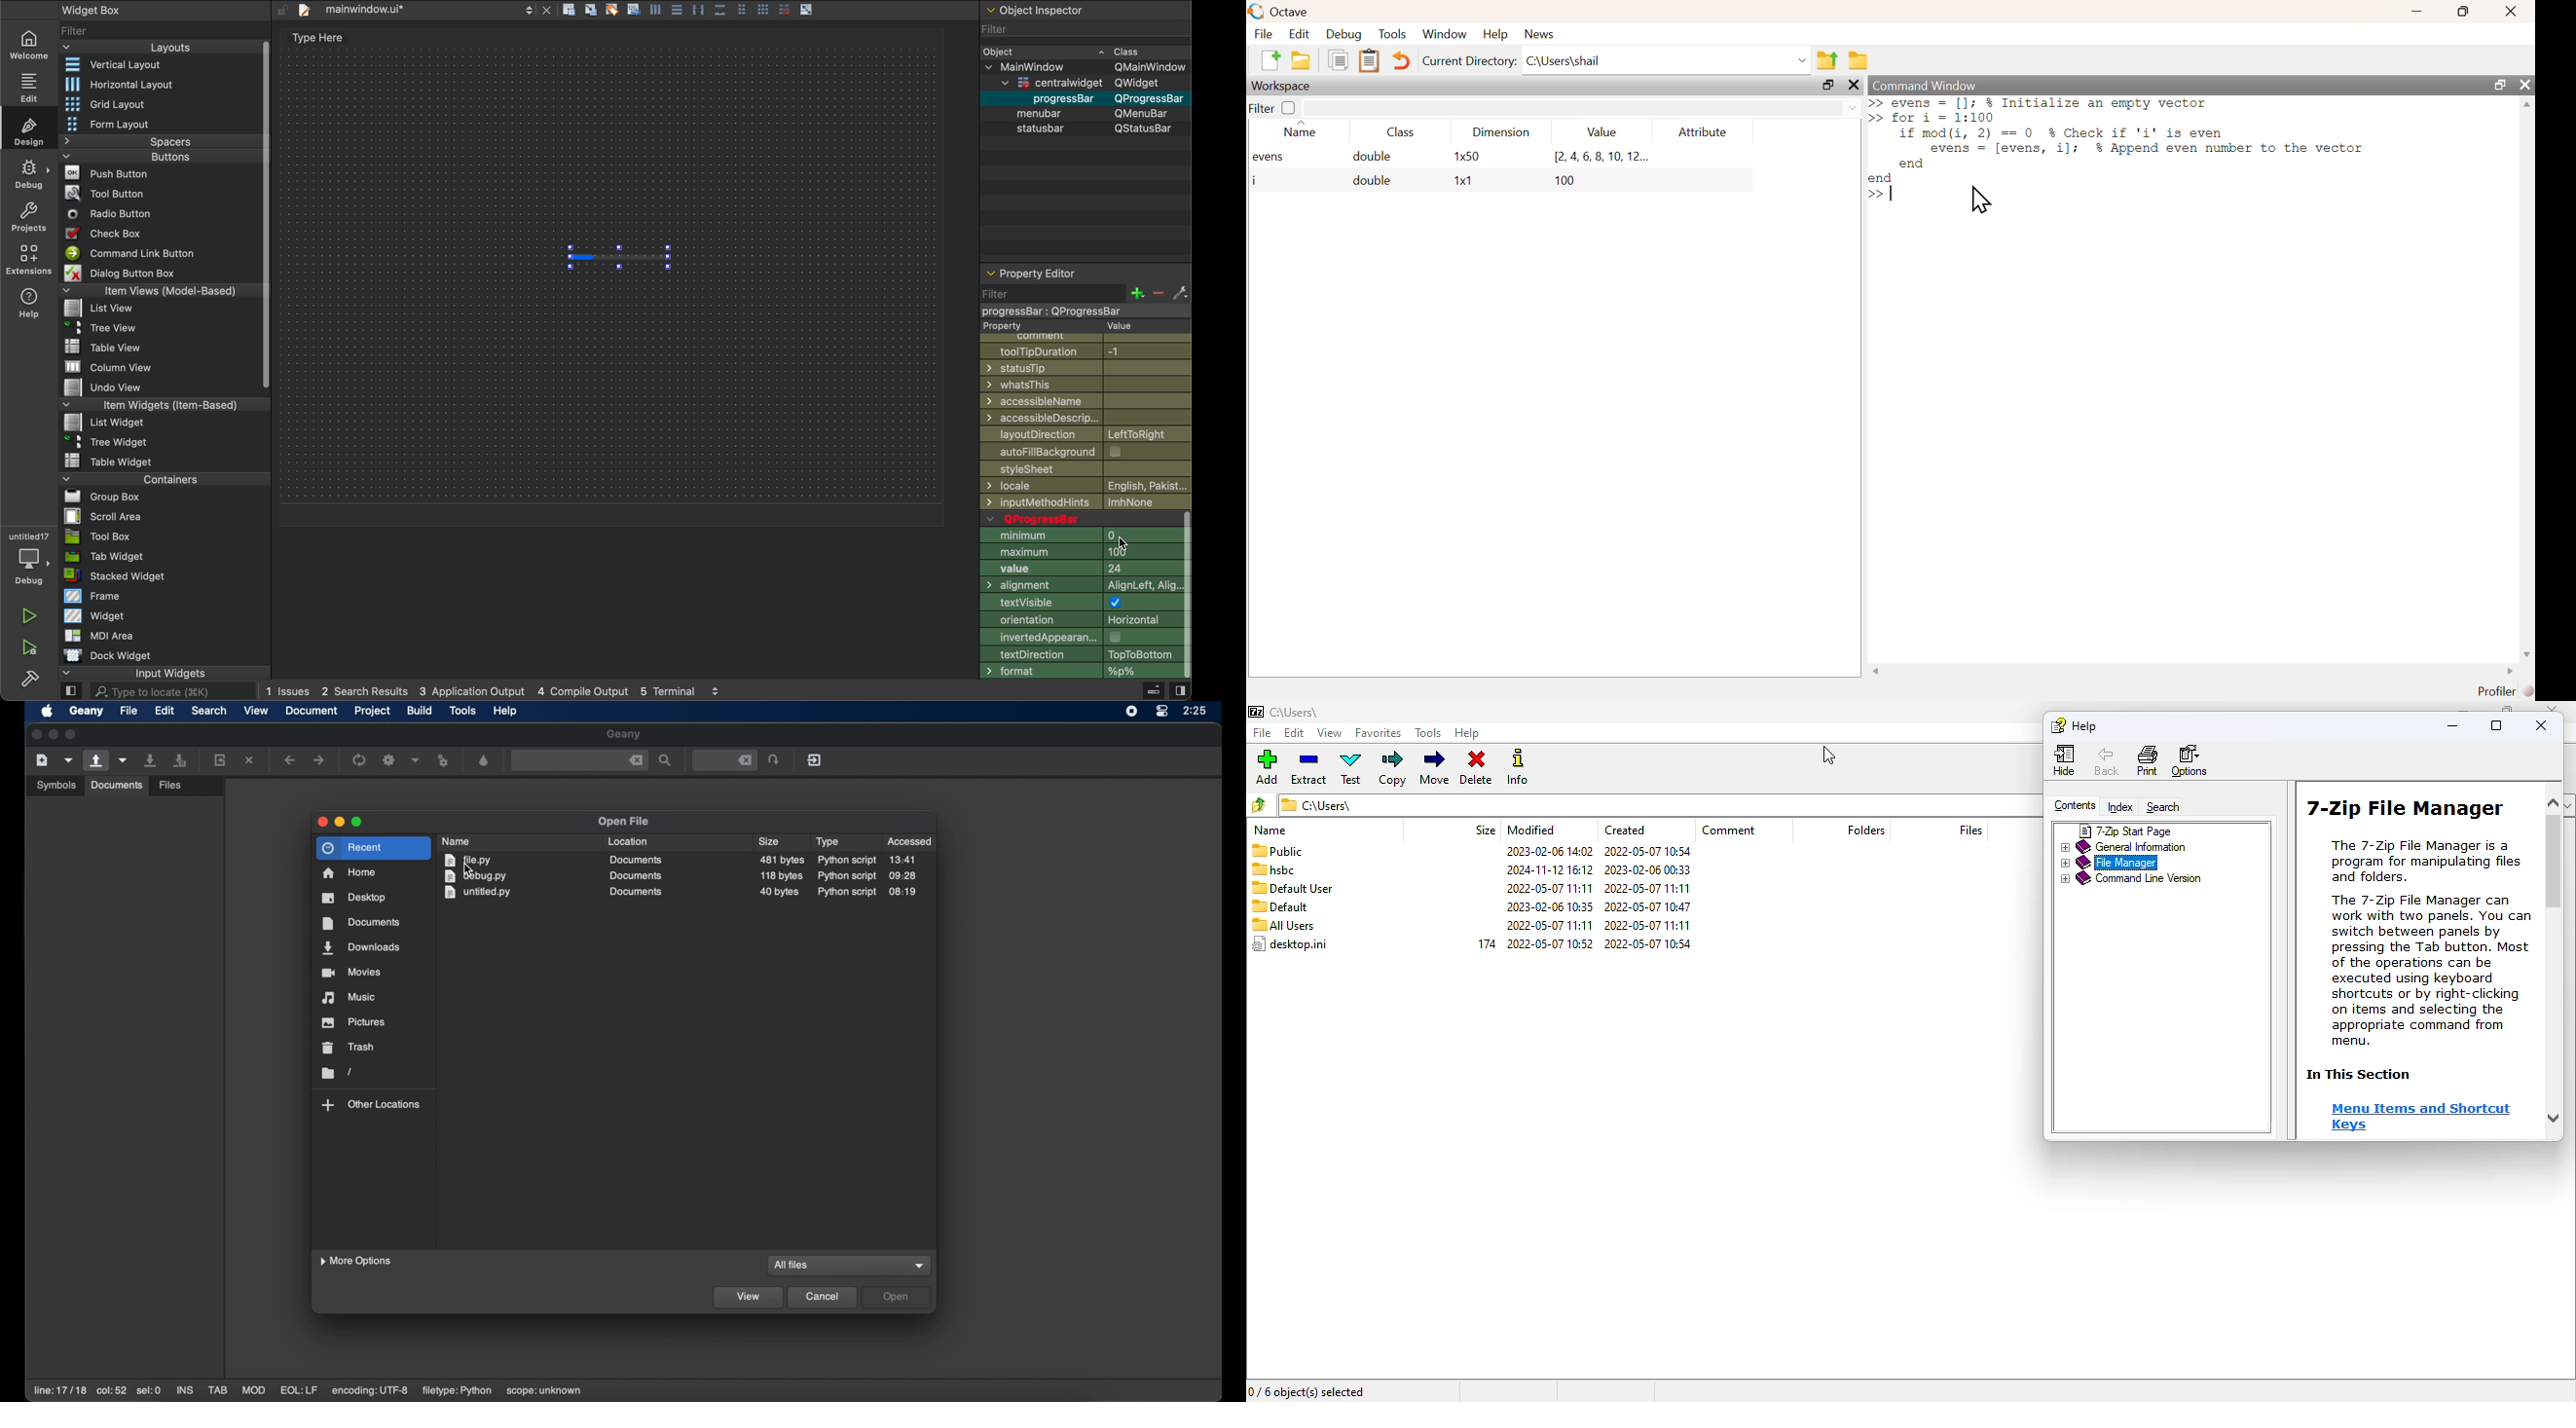 The height and width of the screenshot is (1428, 2576). What do you see at coordinates (172, 692) in the screenshot?
I see `search here` at bounding box center [172, 692].